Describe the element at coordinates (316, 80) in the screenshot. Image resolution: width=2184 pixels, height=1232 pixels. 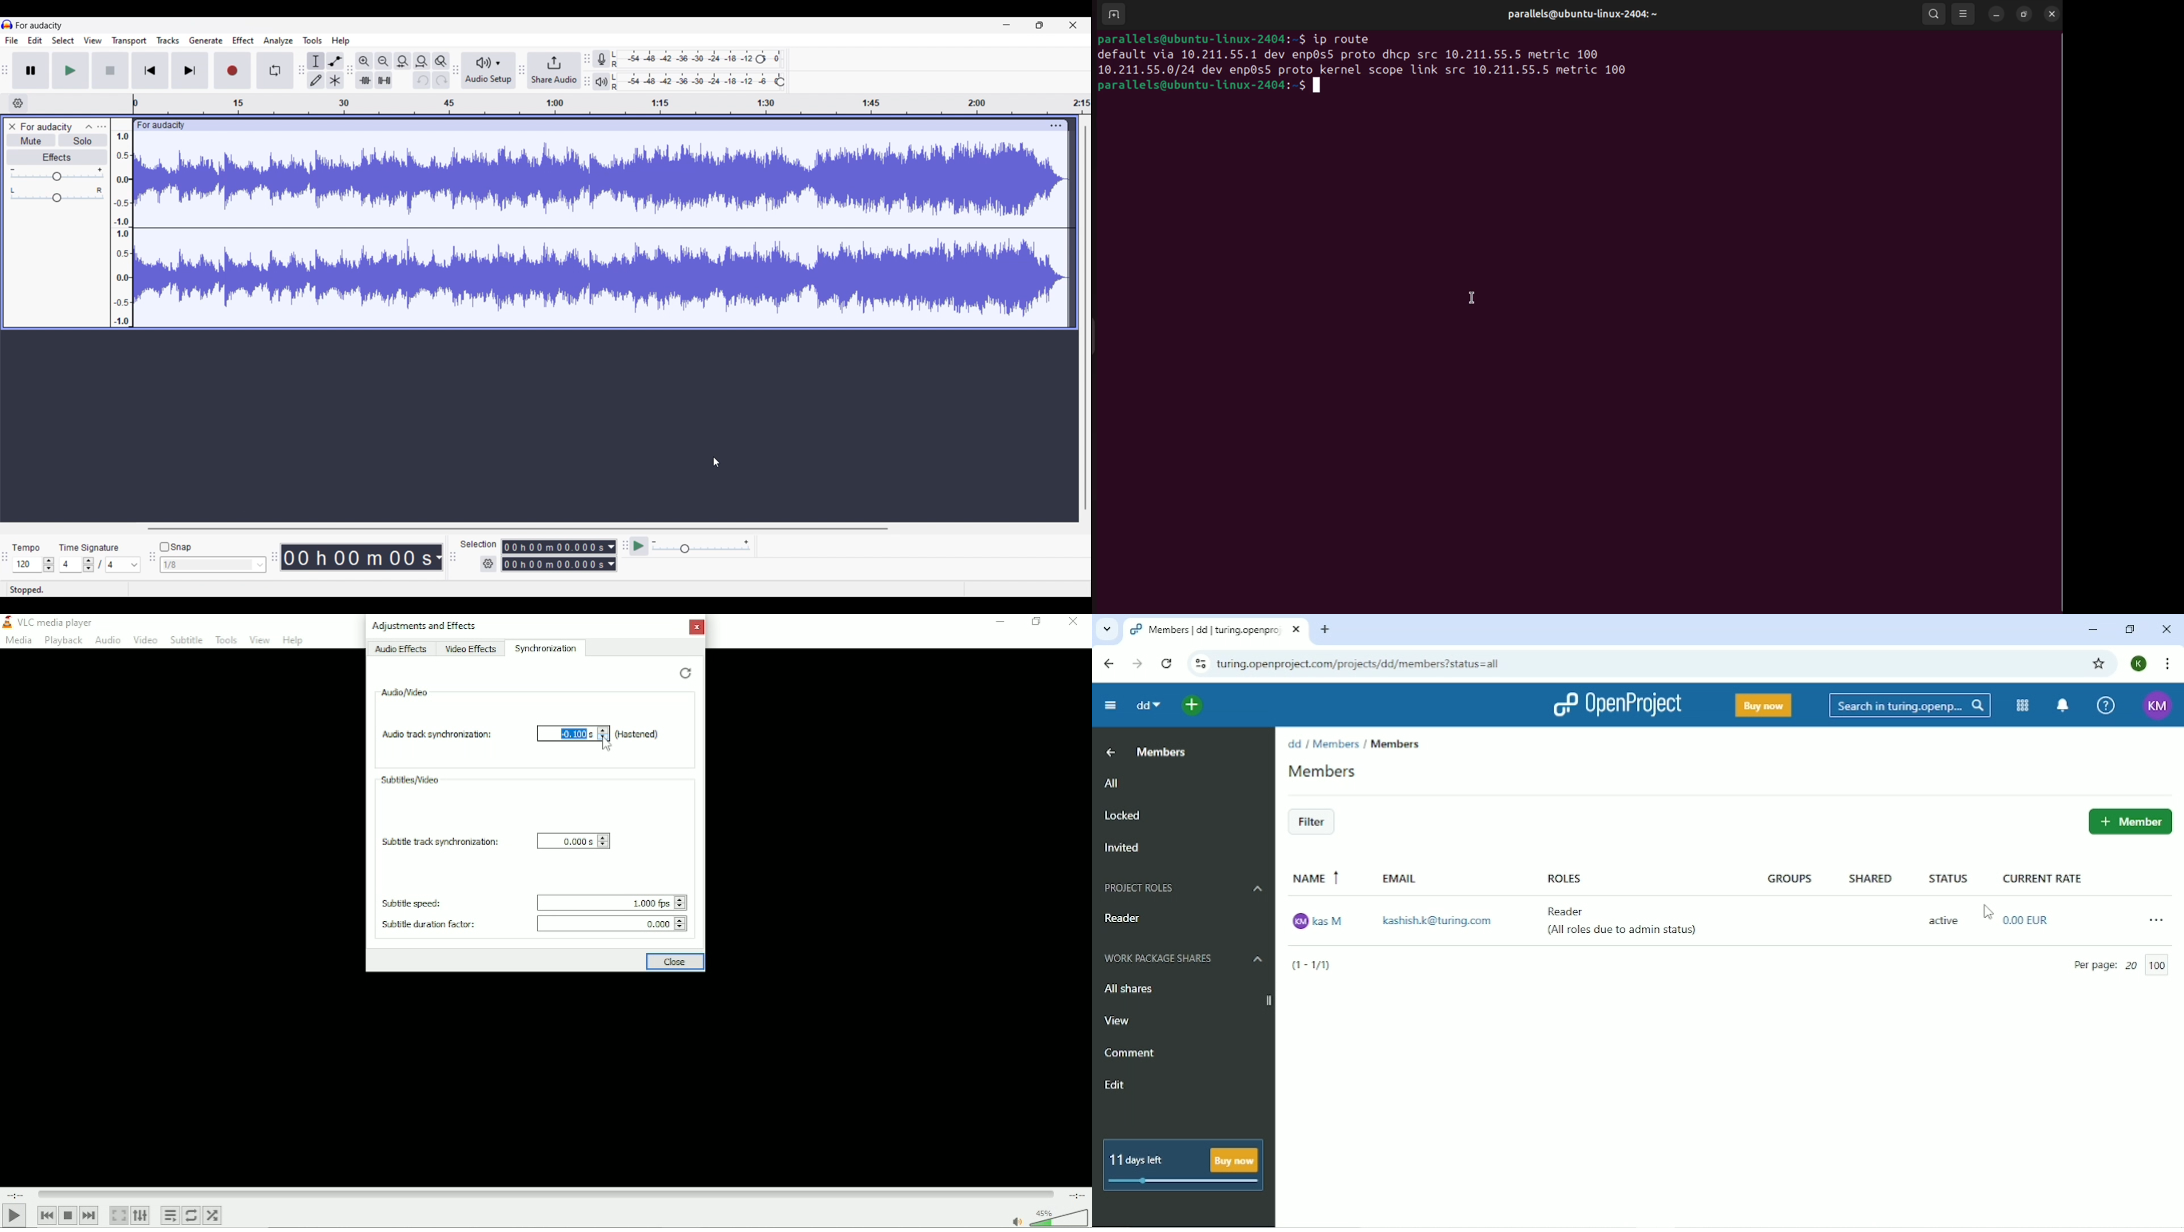
I see `Draw tool` at that location.